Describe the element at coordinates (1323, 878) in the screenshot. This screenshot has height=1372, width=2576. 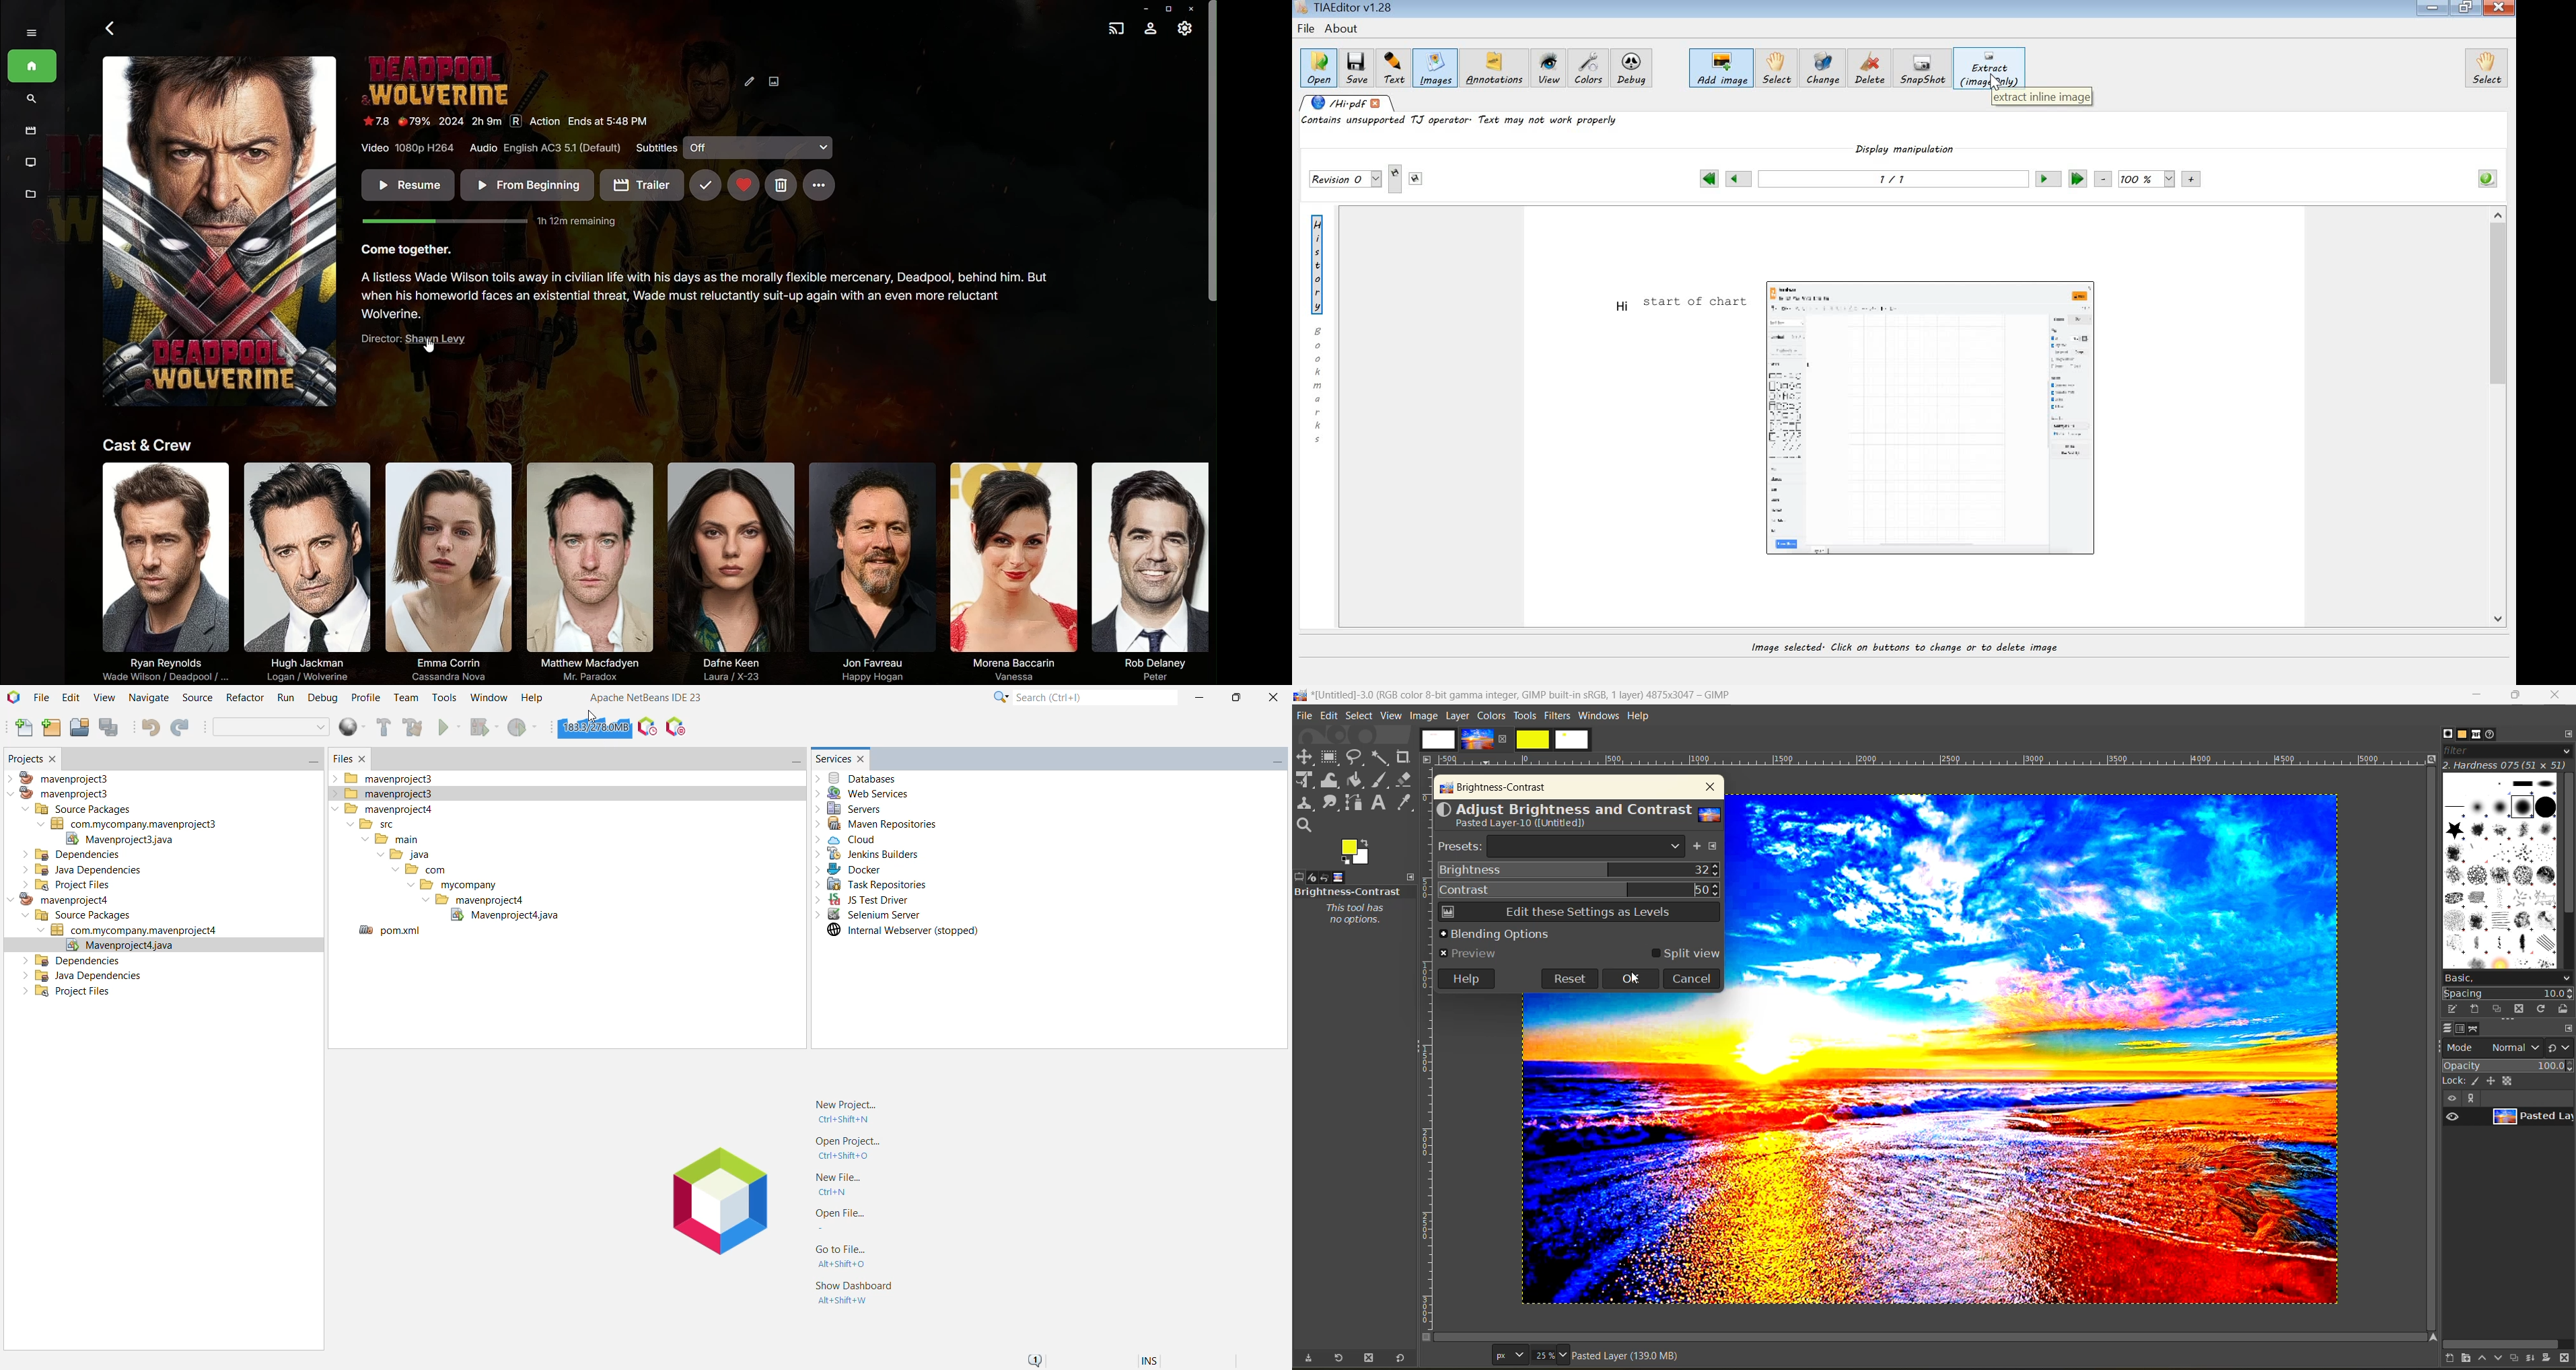
I see `undo history` at that location.